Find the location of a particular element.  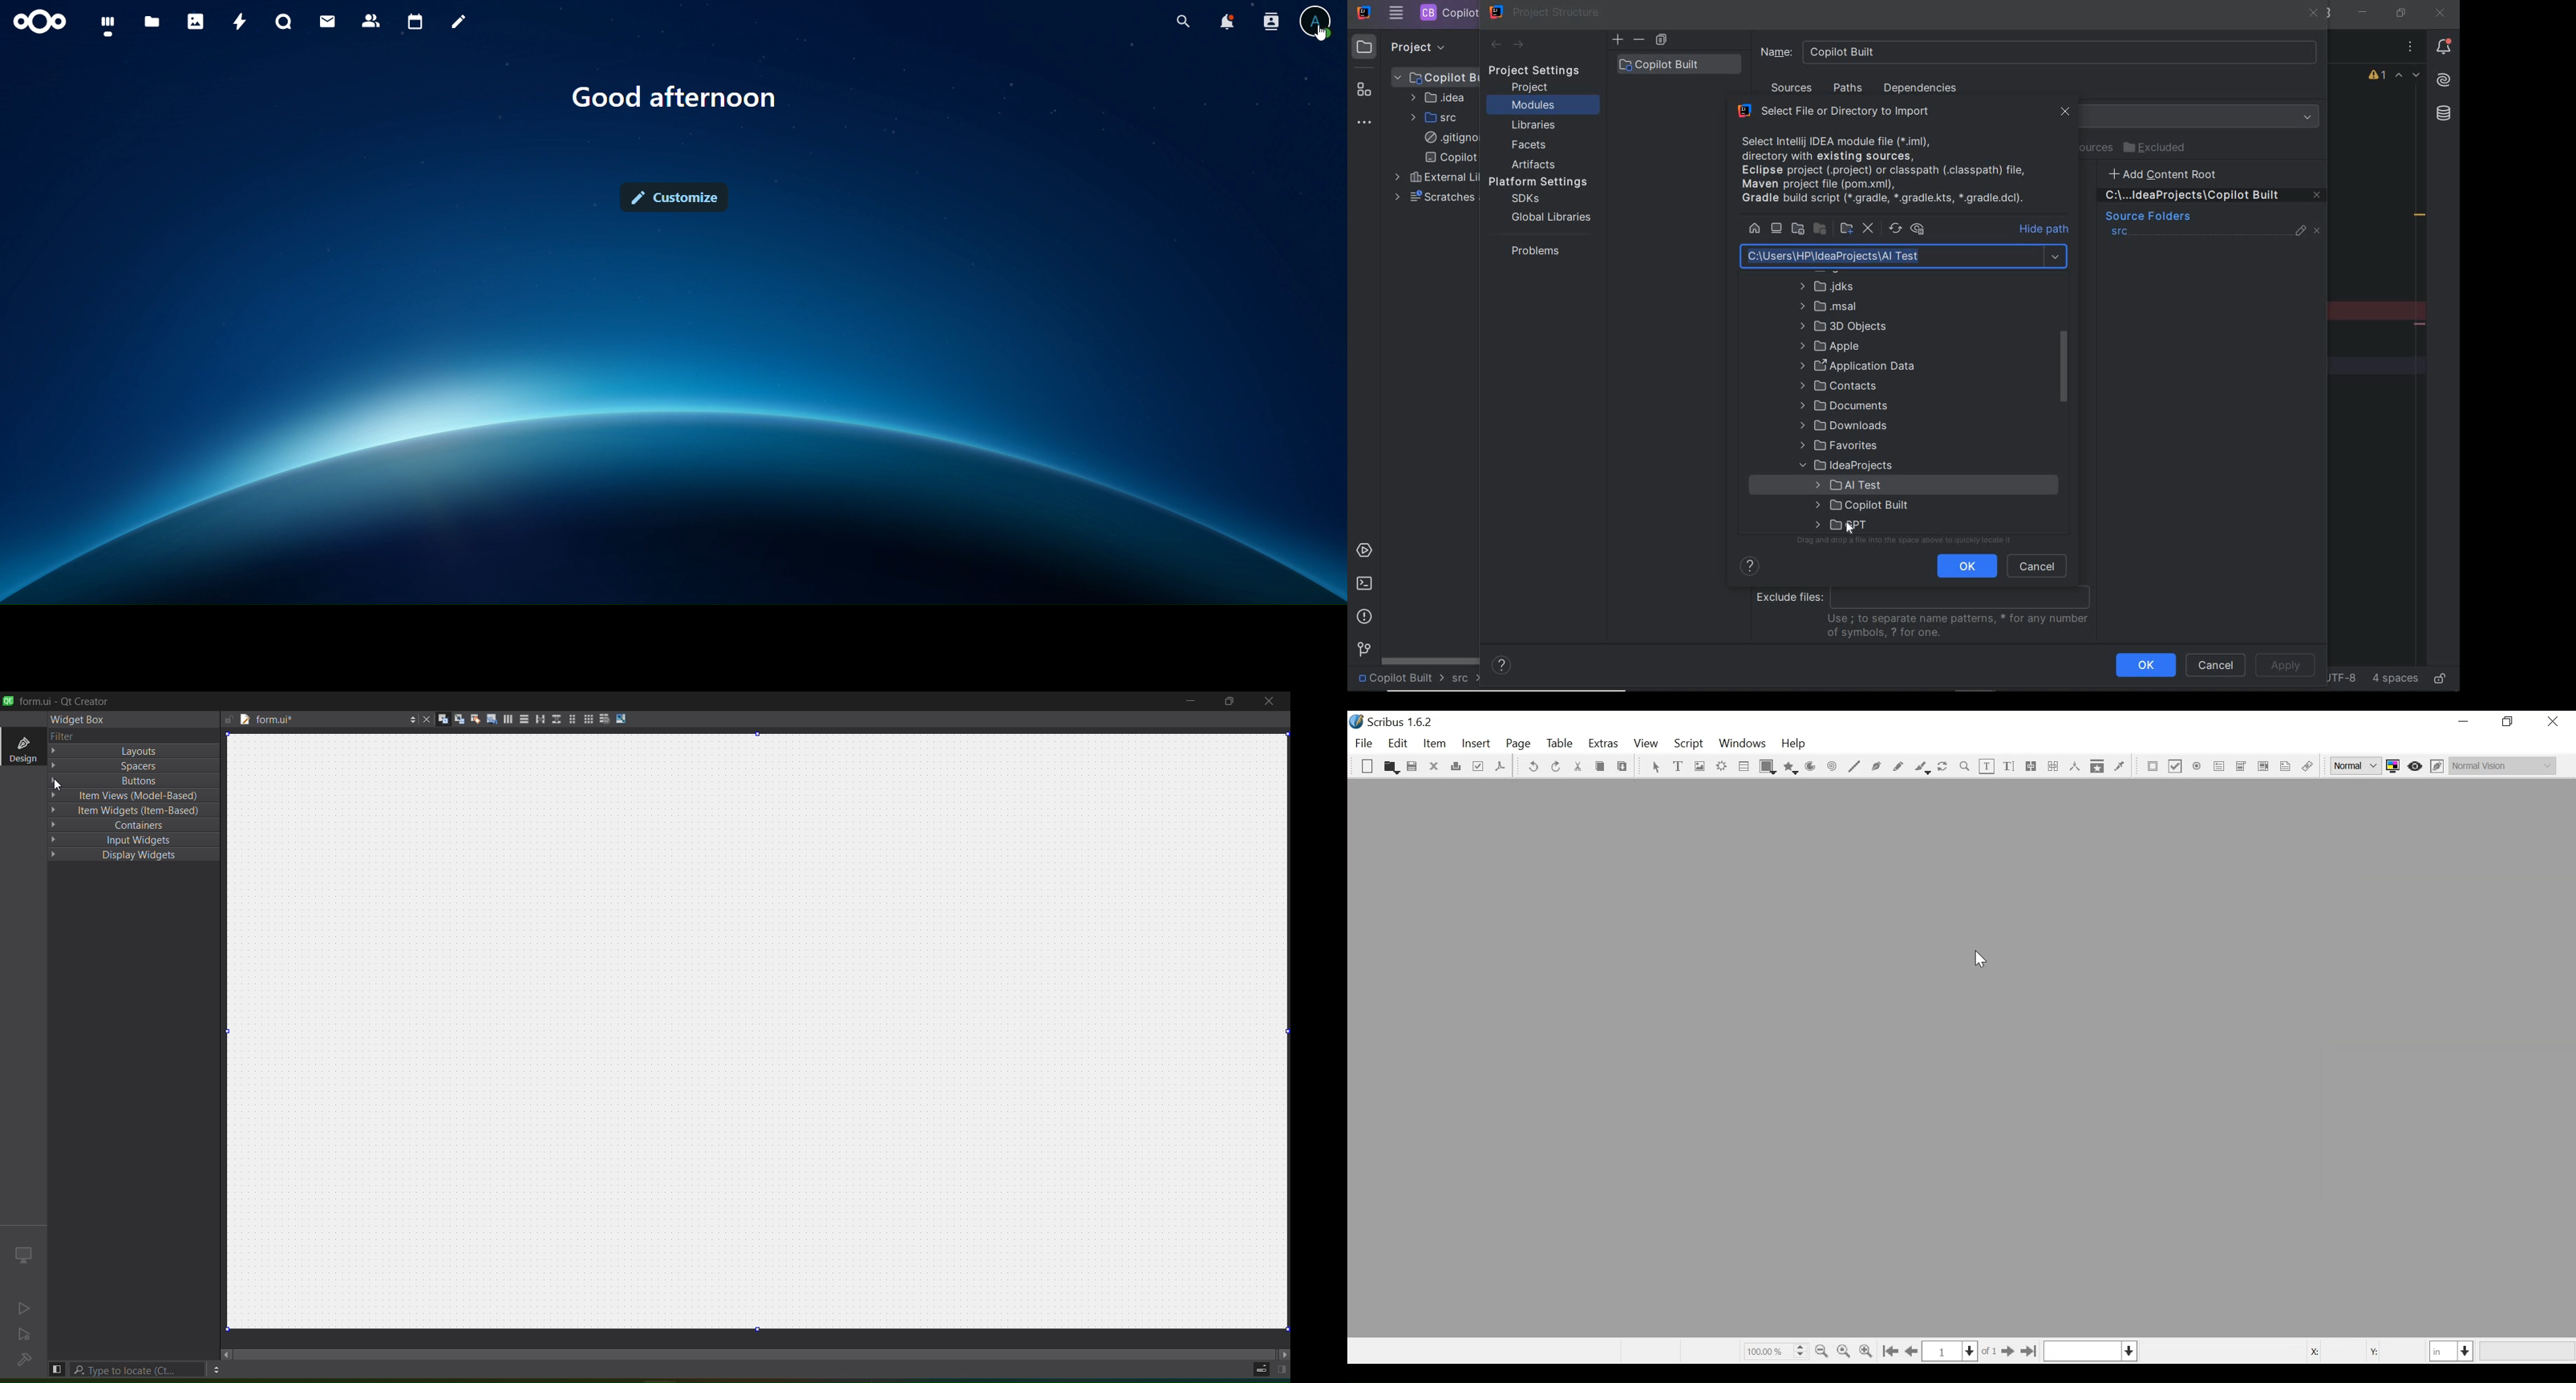

Insert is located at coordinates (1477, 746).